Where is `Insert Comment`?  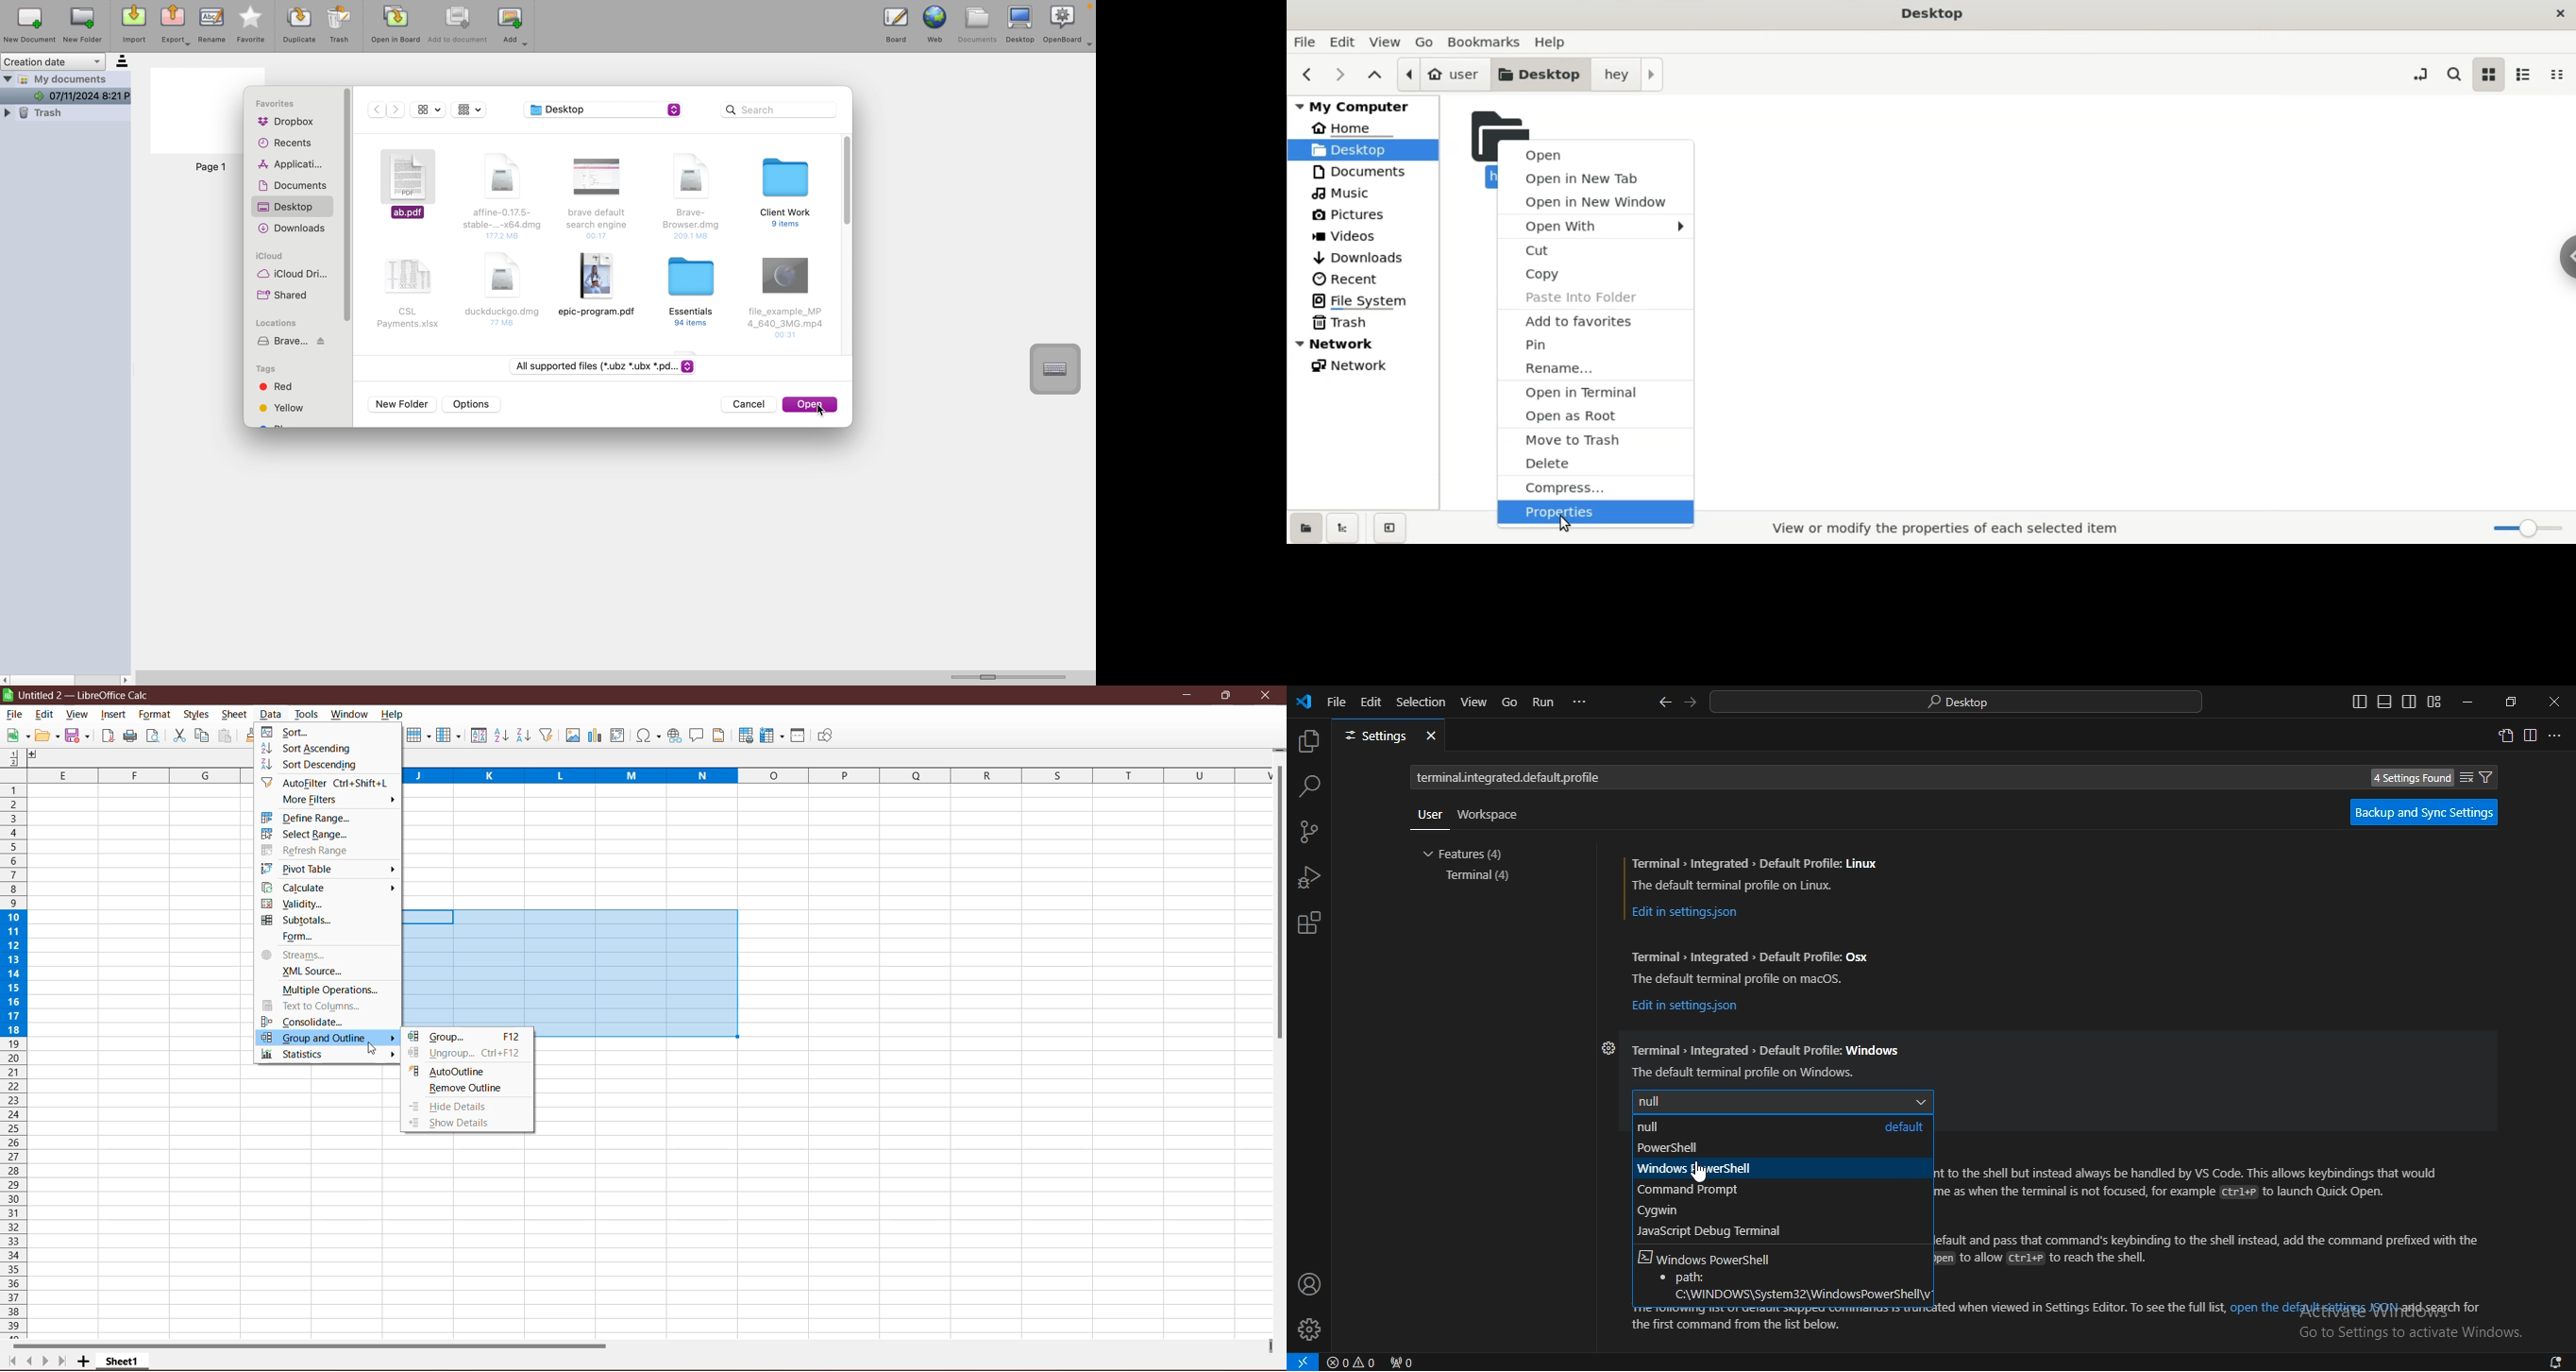
Insert Comment is located at coordinates (697, 736).